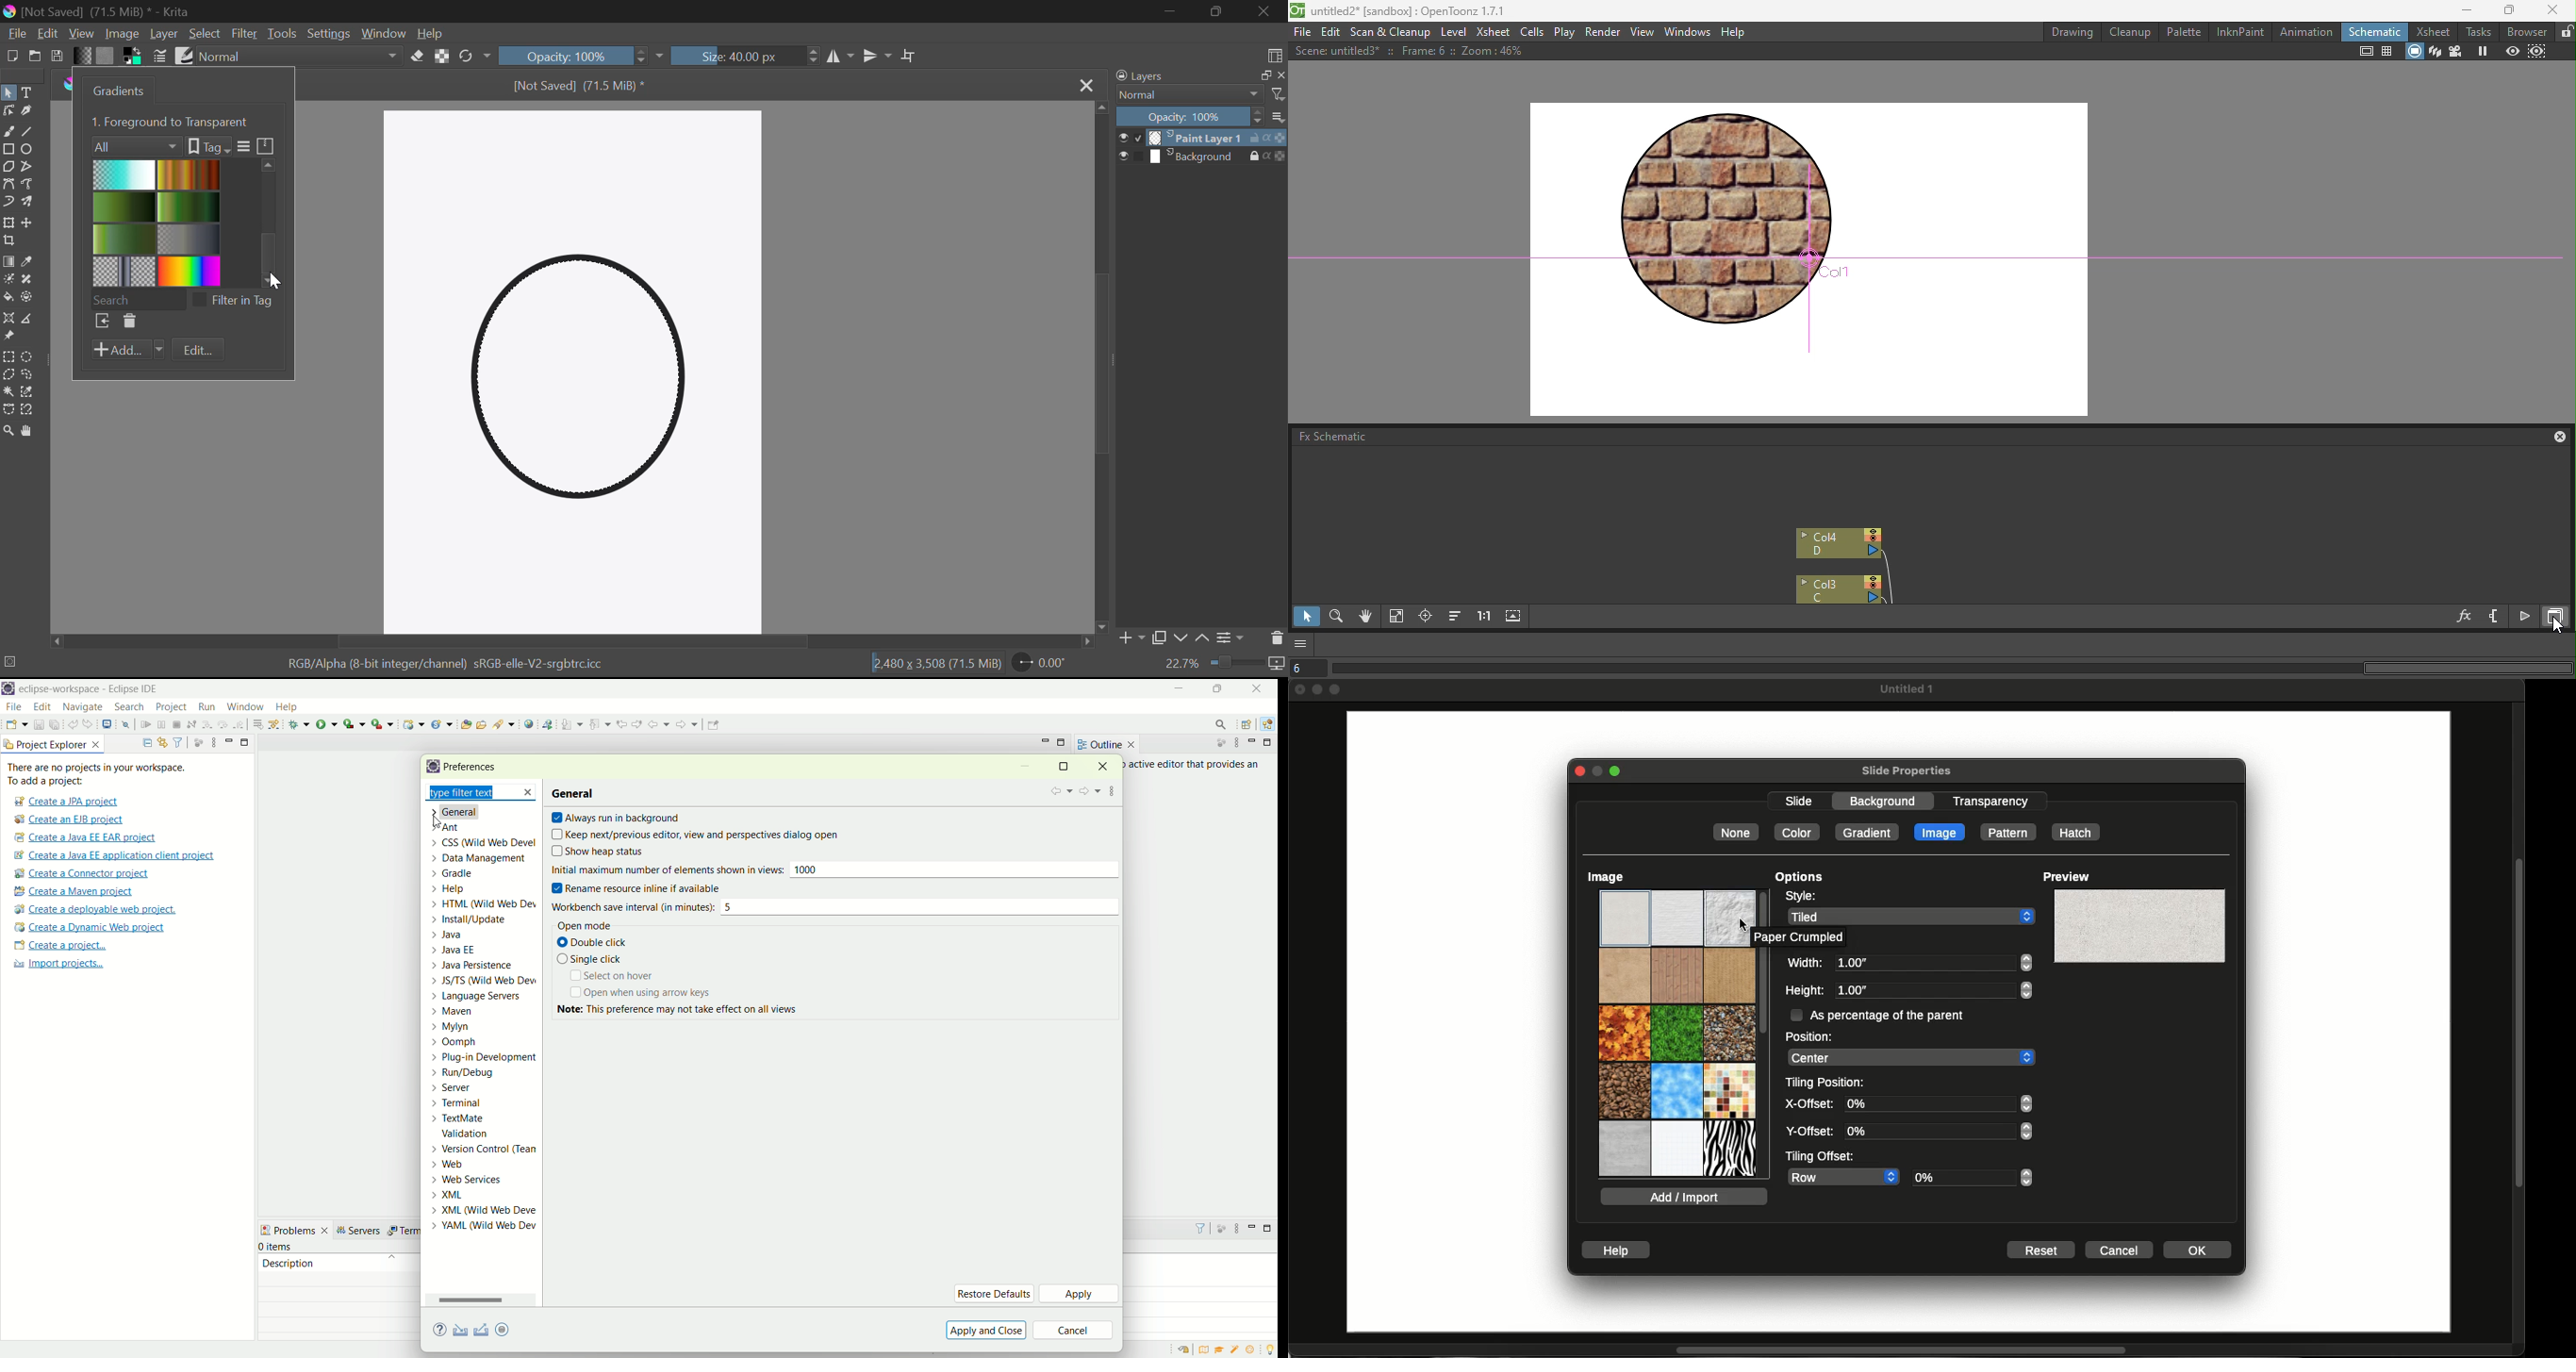  I want to click on run, so click(327, 724).